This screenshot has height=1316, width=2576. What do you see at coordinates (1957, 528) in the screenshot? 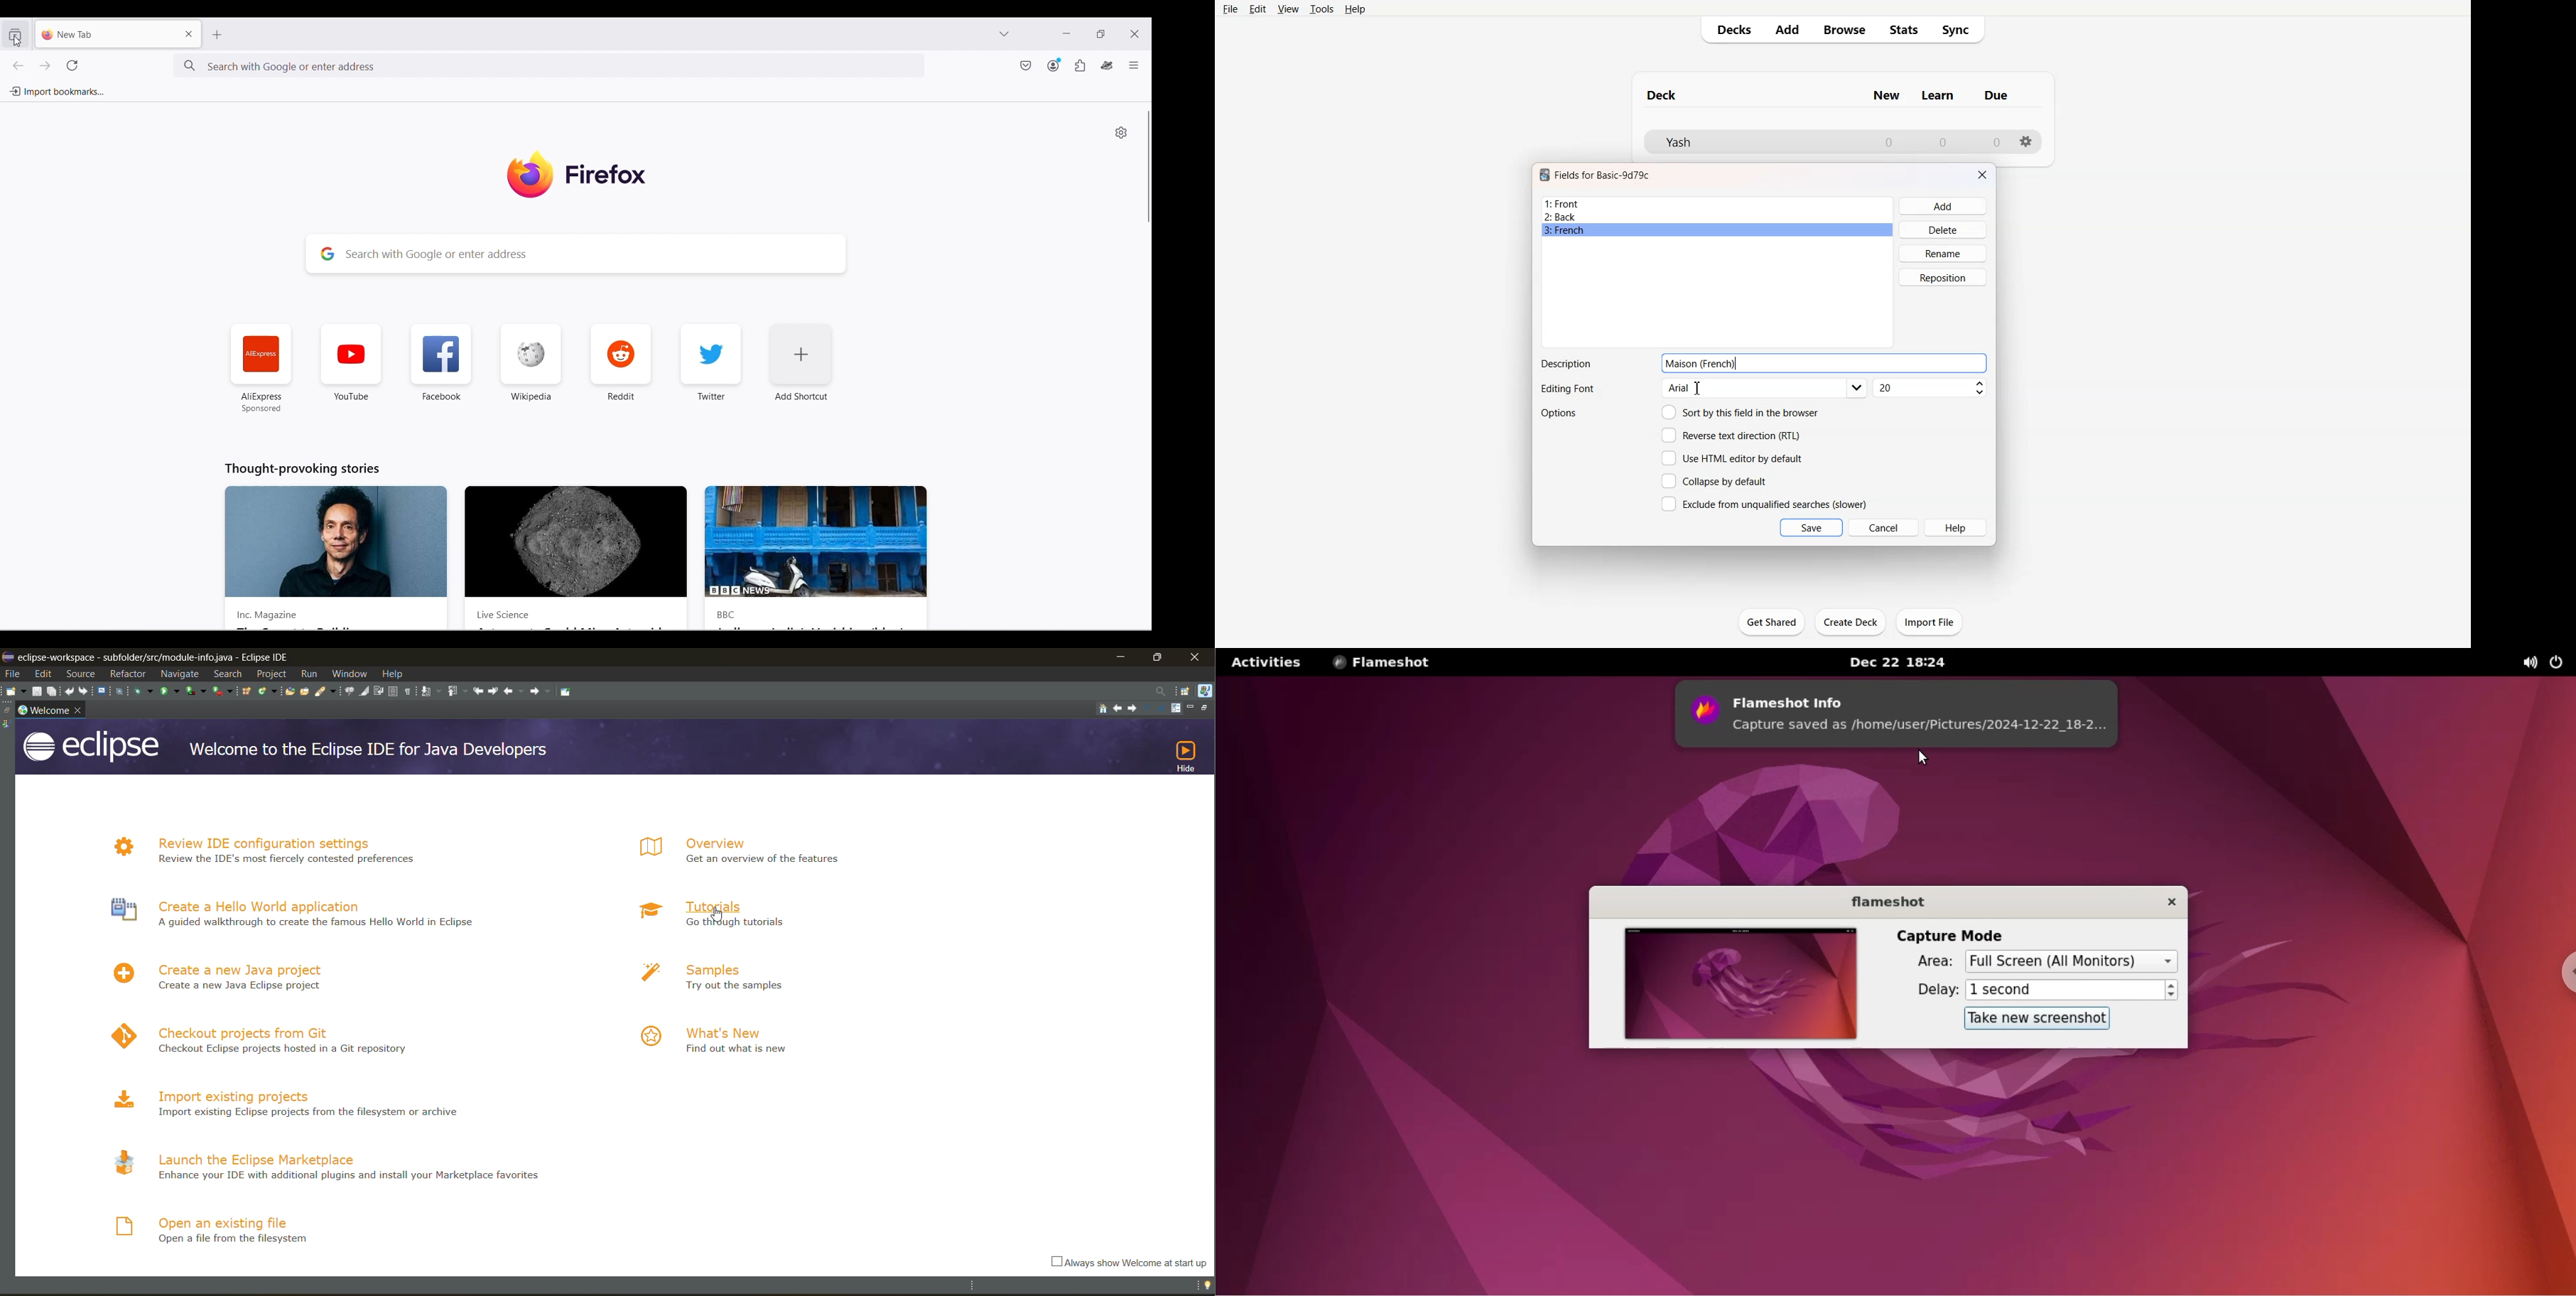
I see `Help` at bounding box center [1957, 528].